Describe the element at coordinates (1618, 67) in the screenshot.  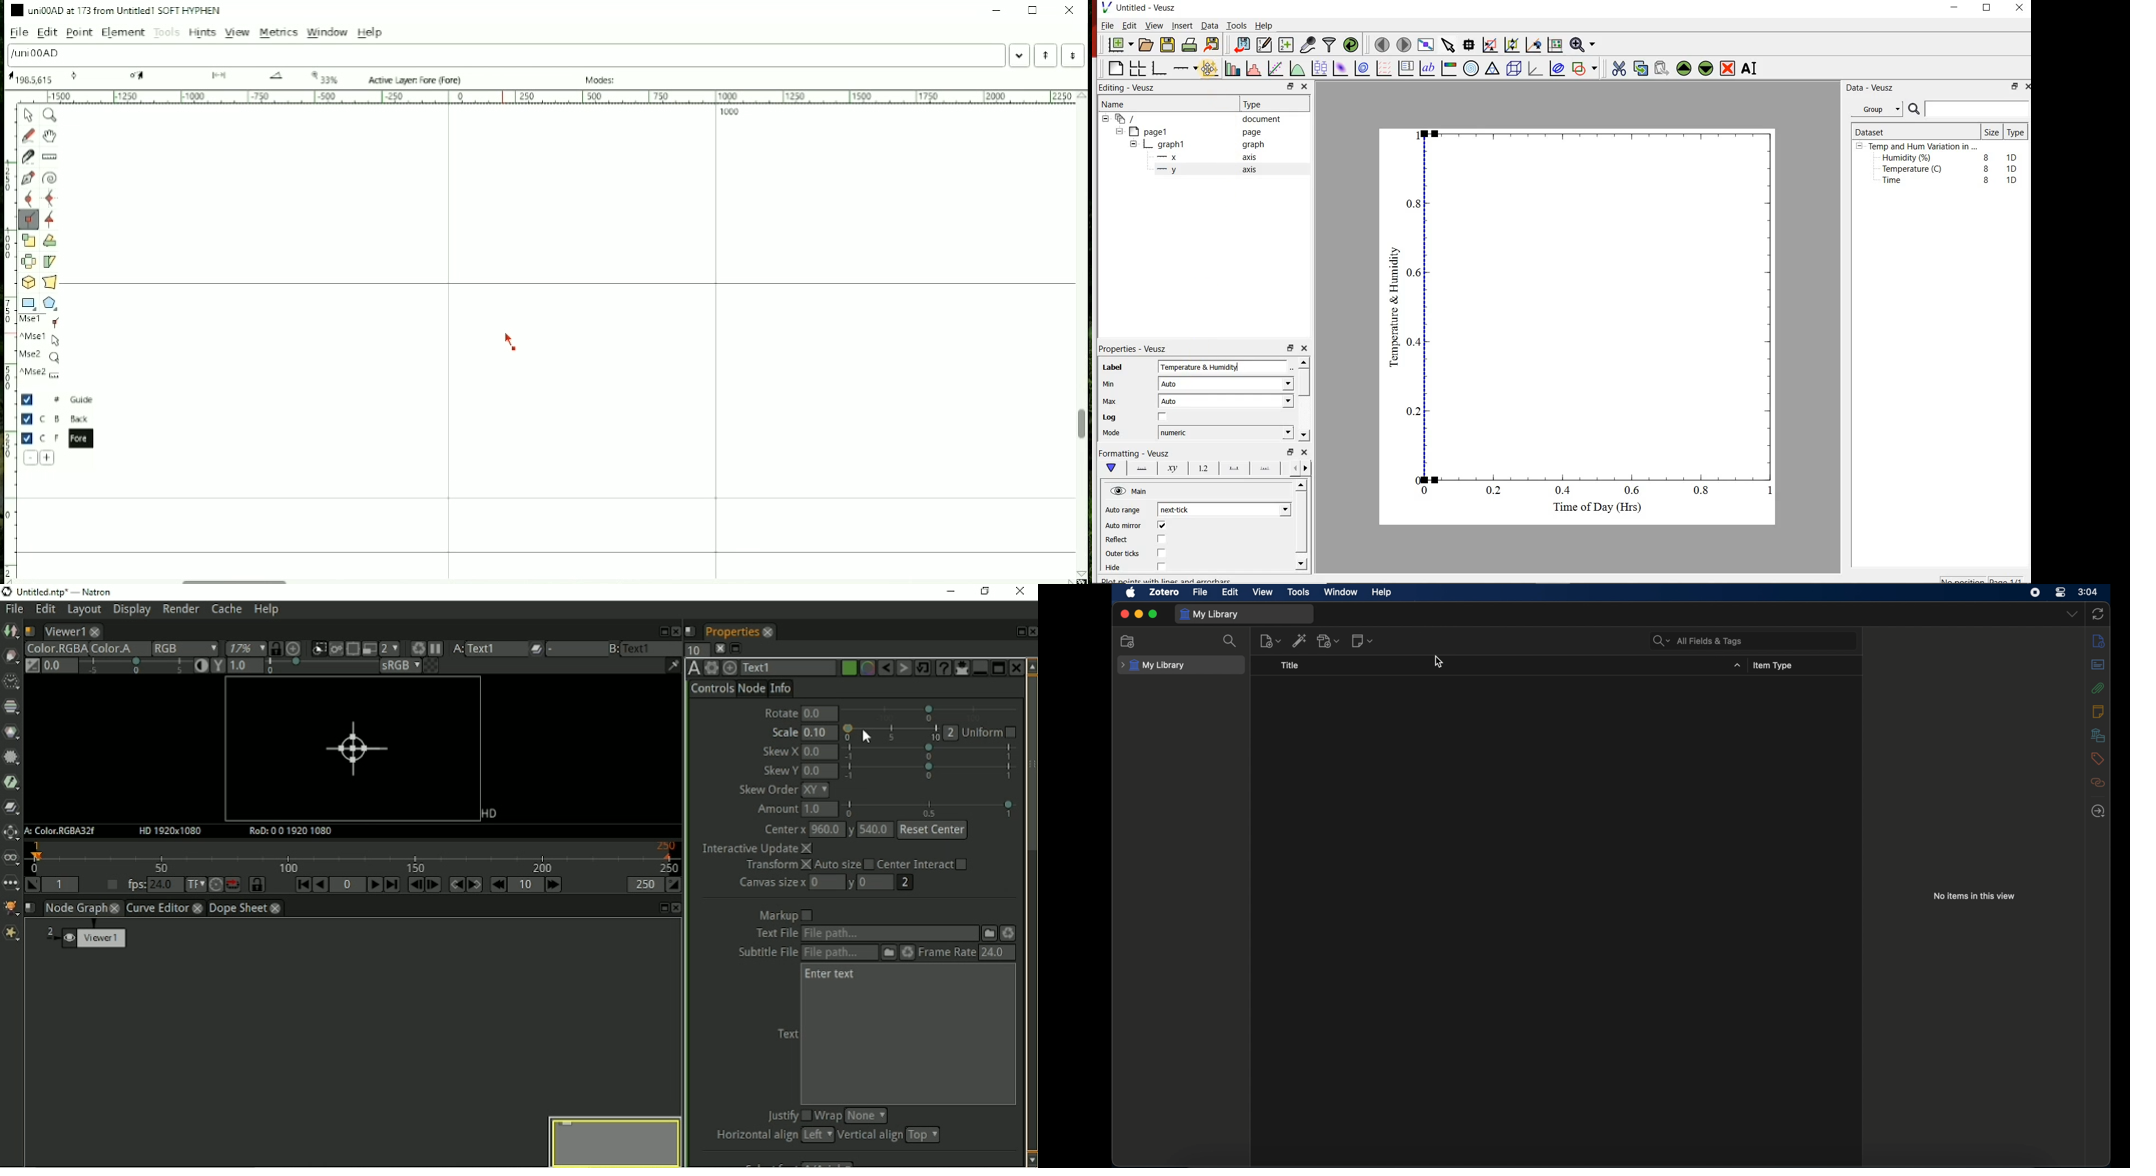
I see `cut the selected widget` at that location.